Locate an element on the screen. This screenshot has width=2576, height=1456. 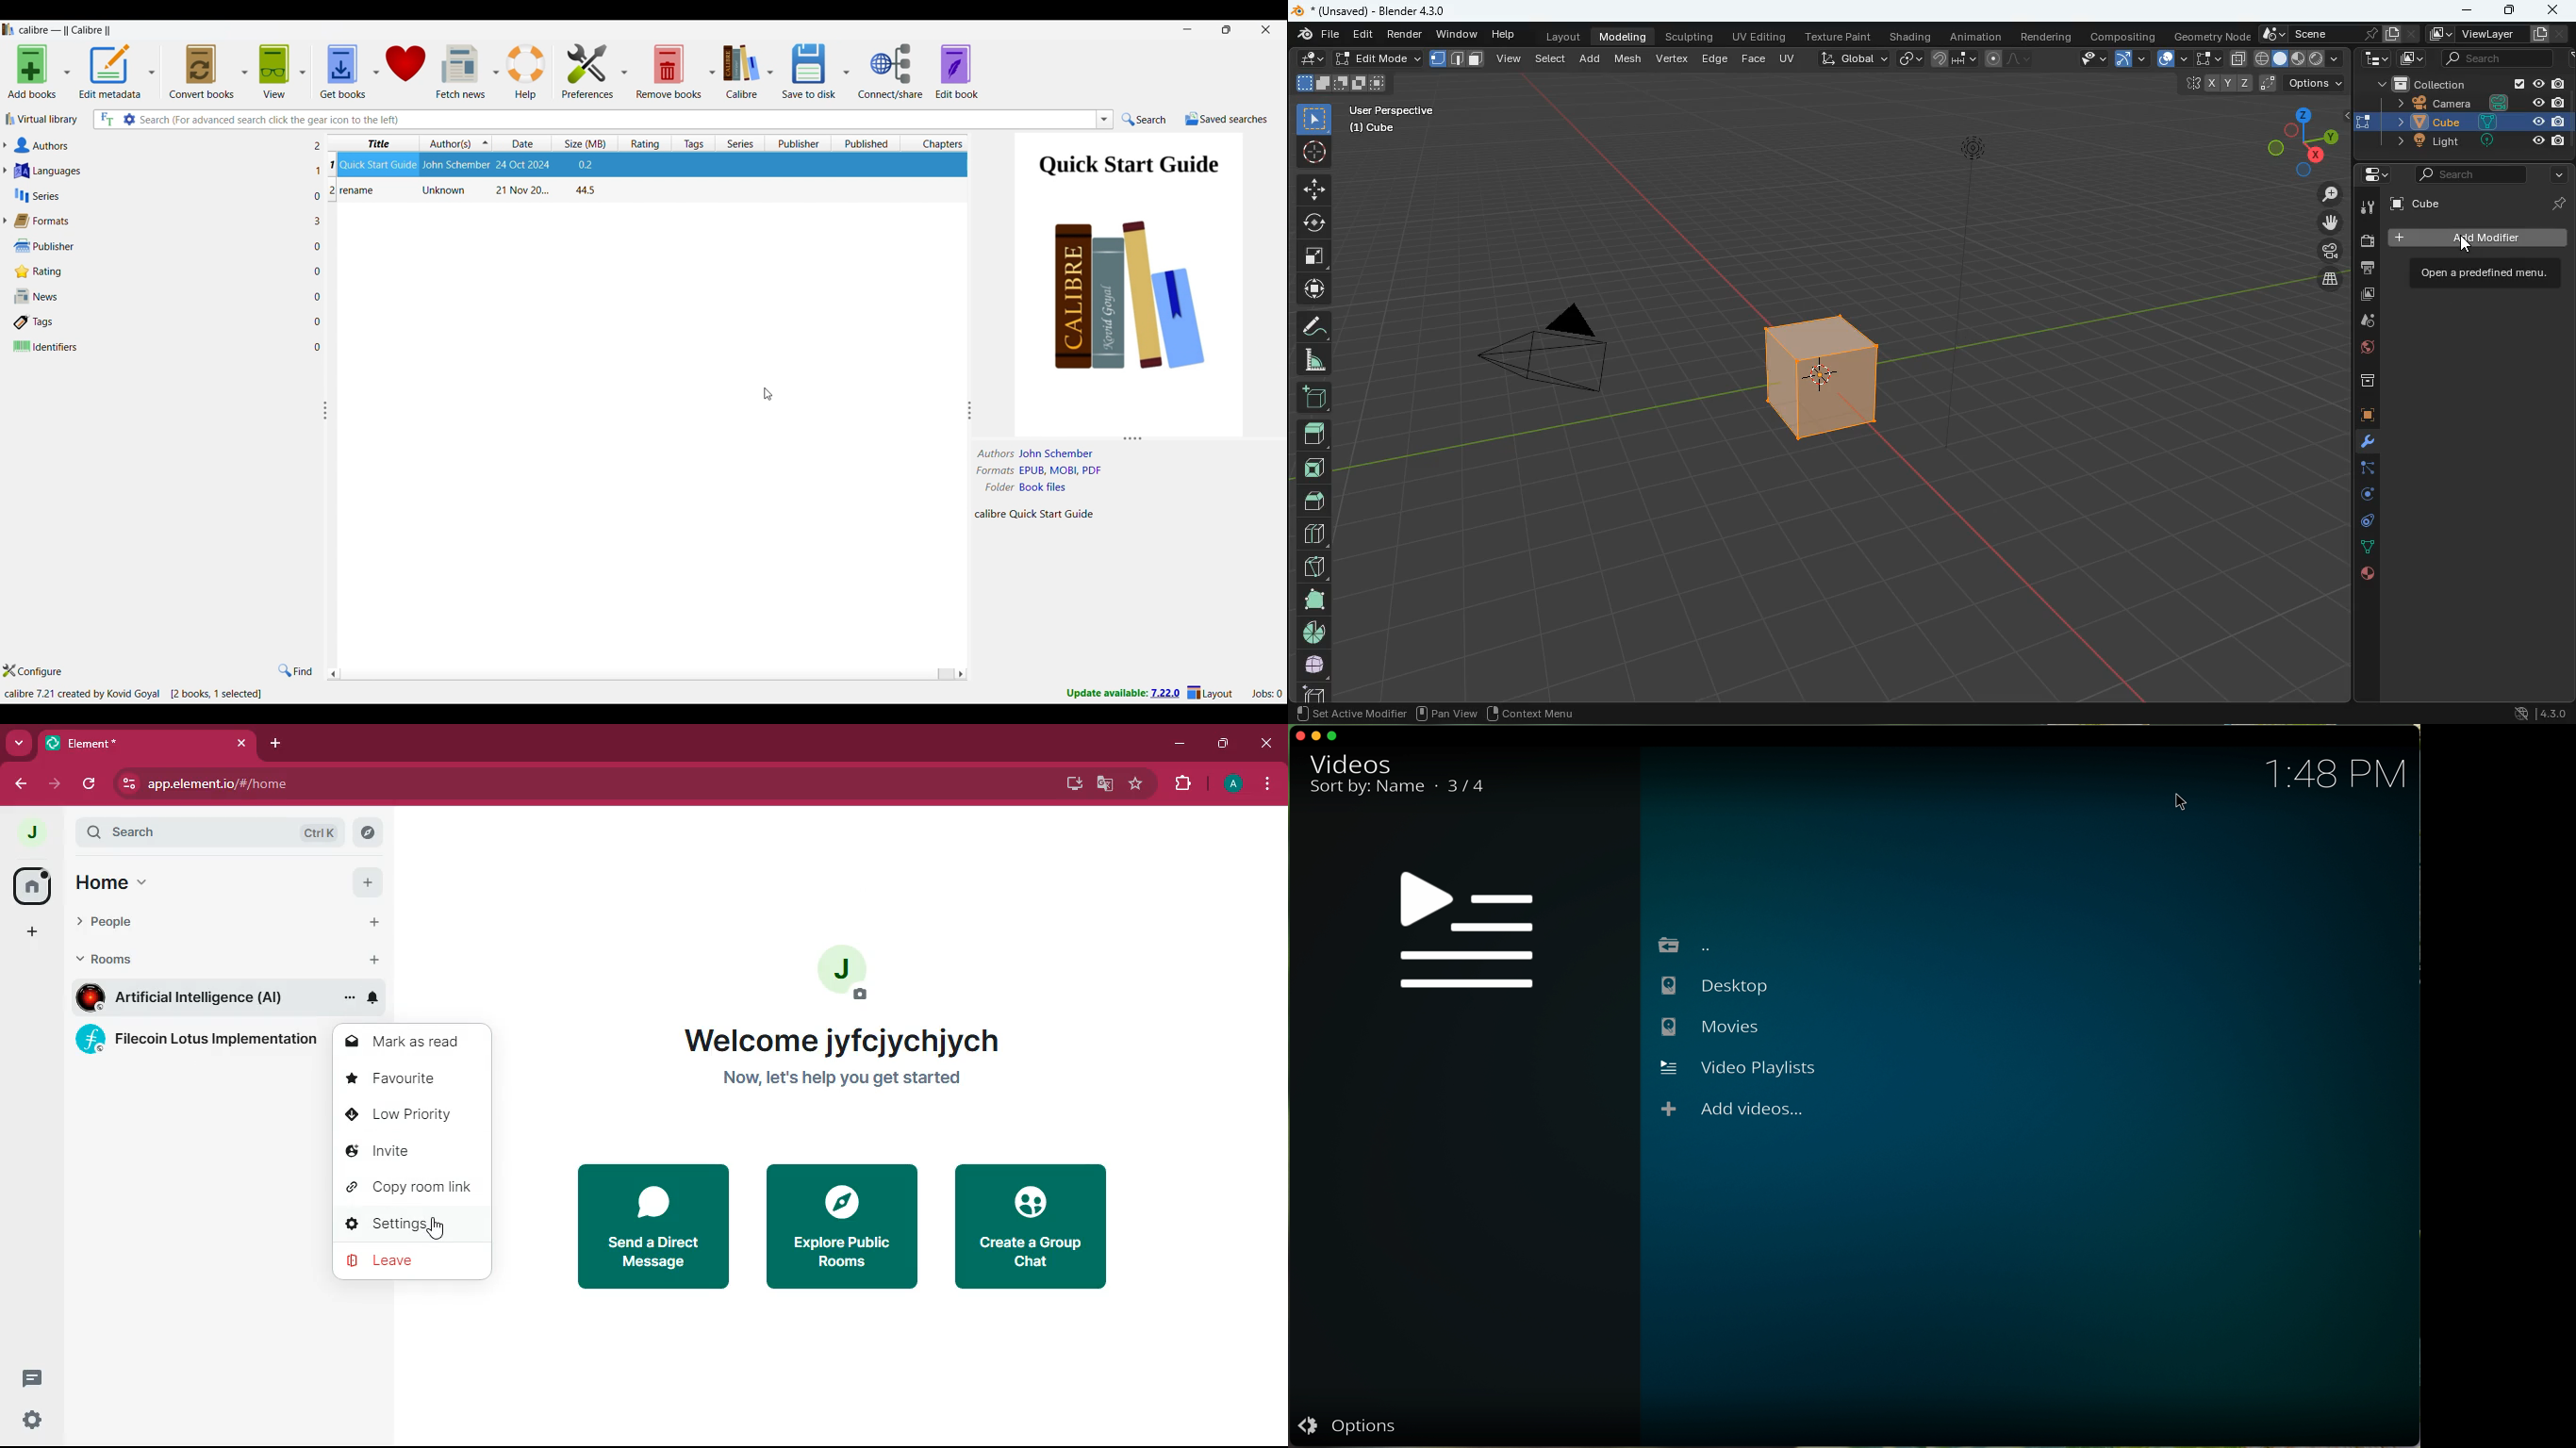
profile is located at coordinates (1234, 785).